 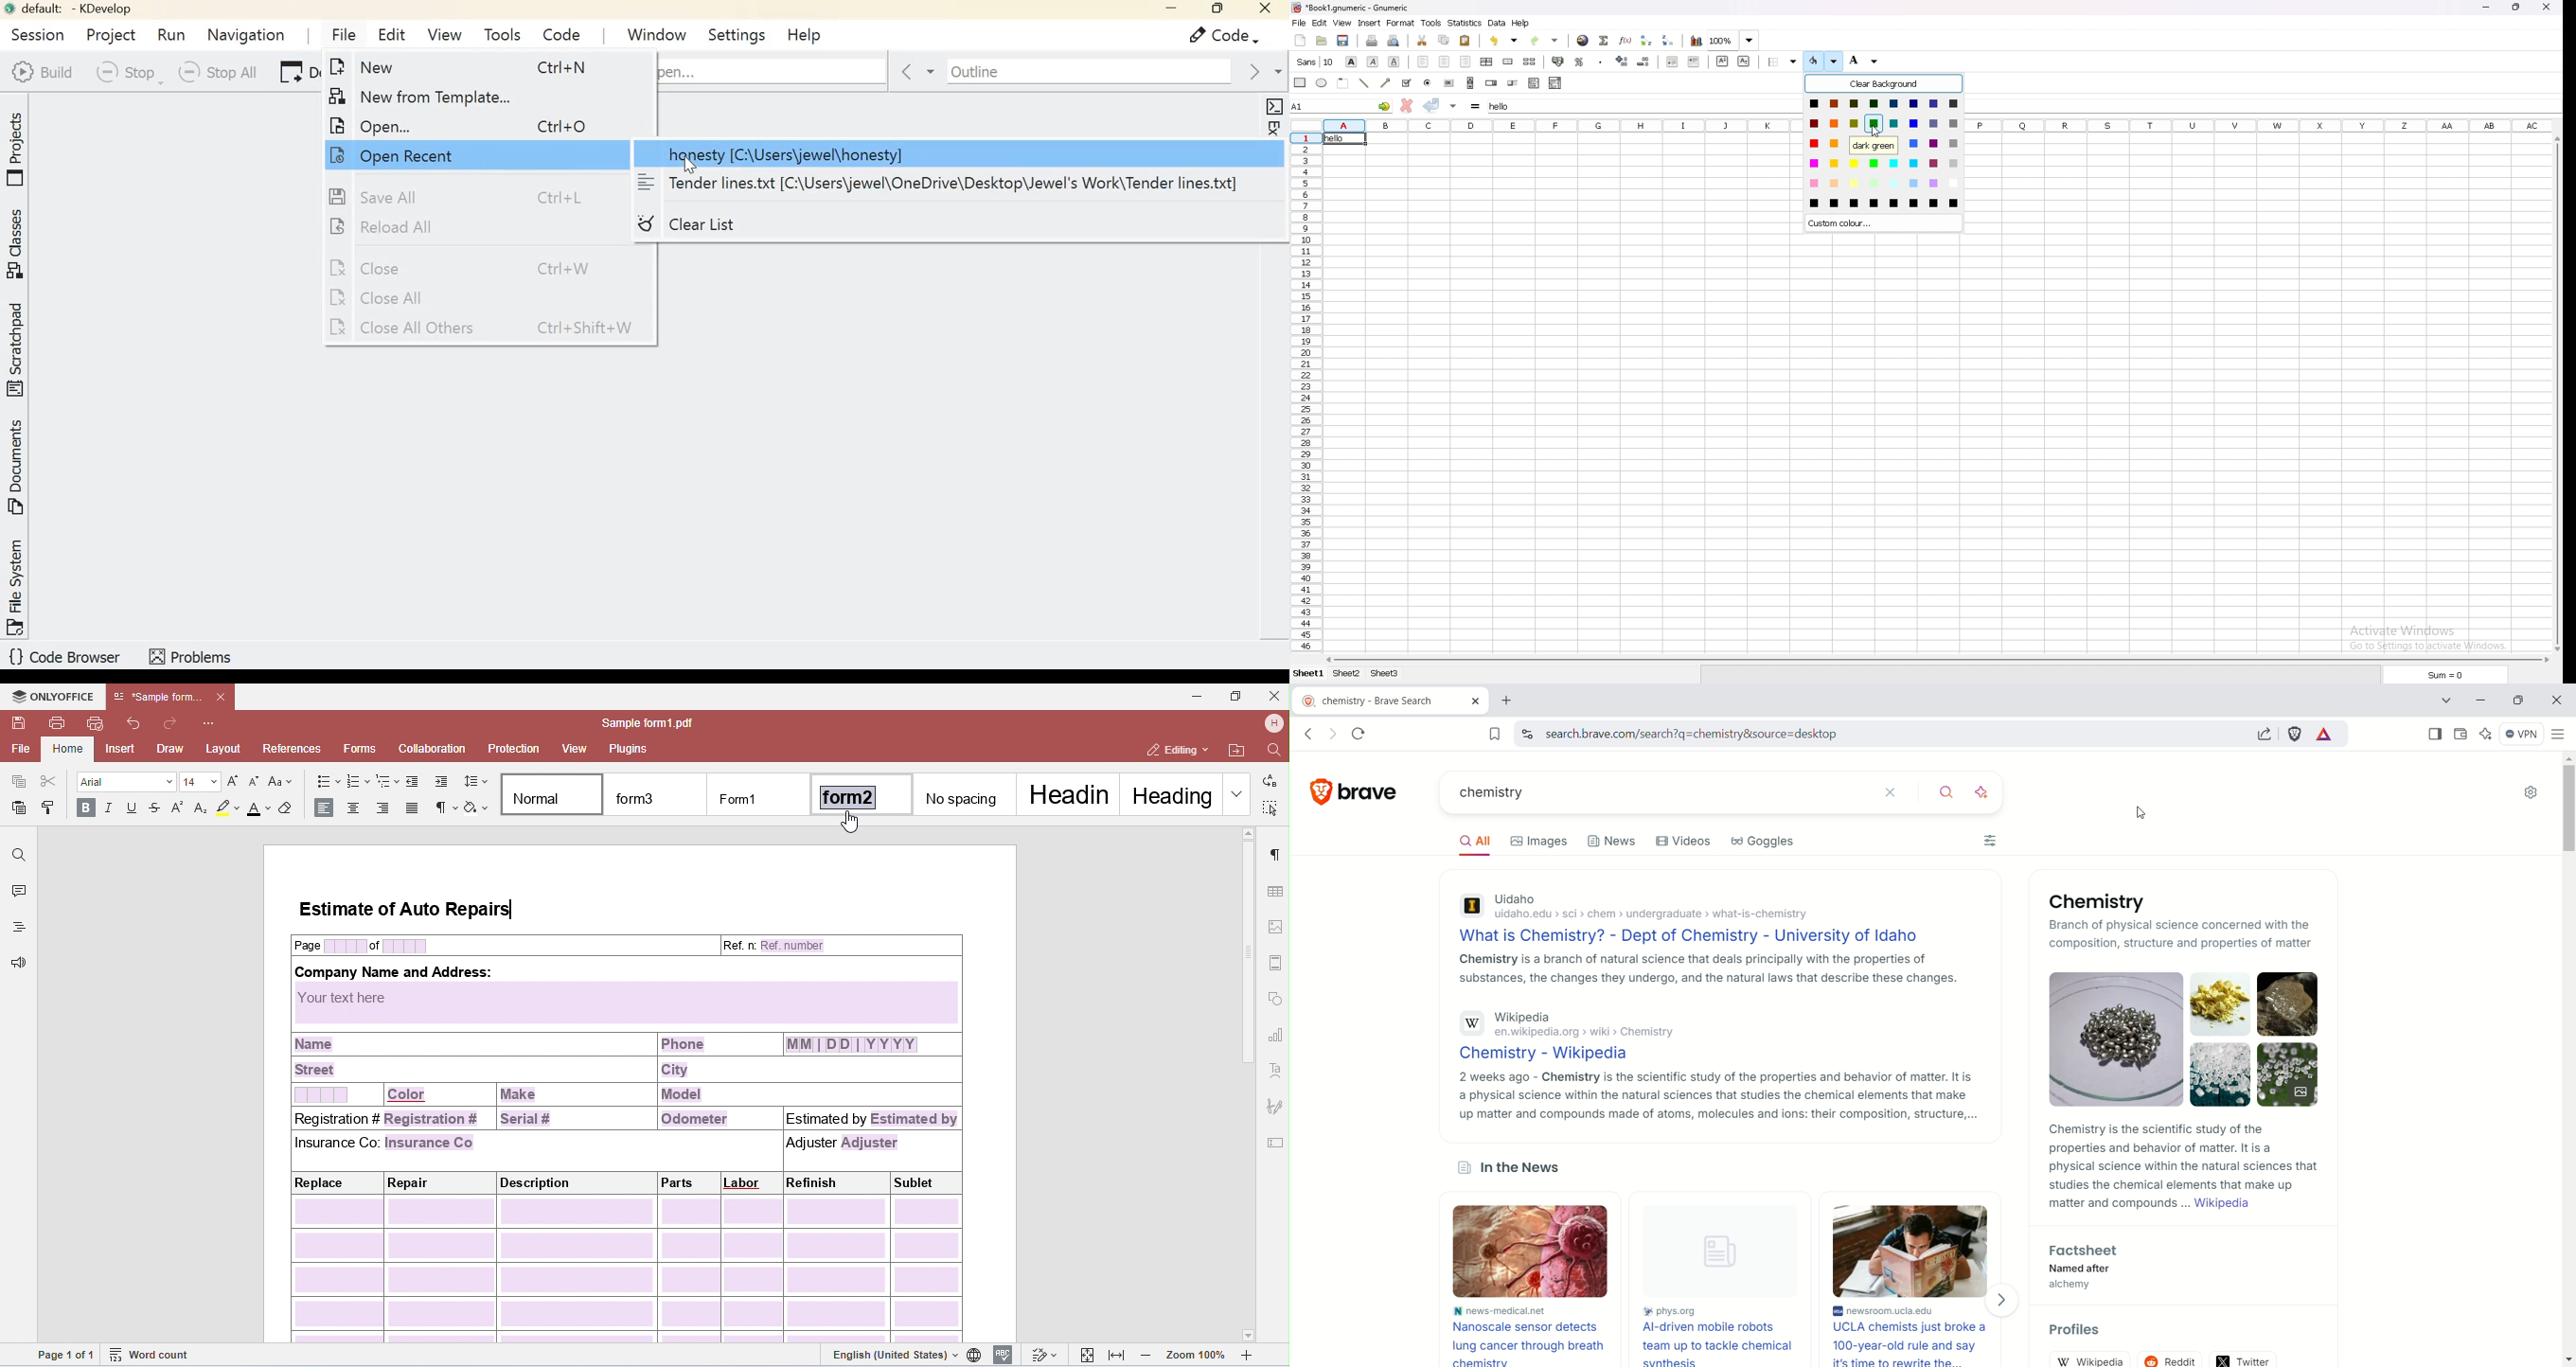 I want to click on news-medical.net, so click(x=1533, y=1309).